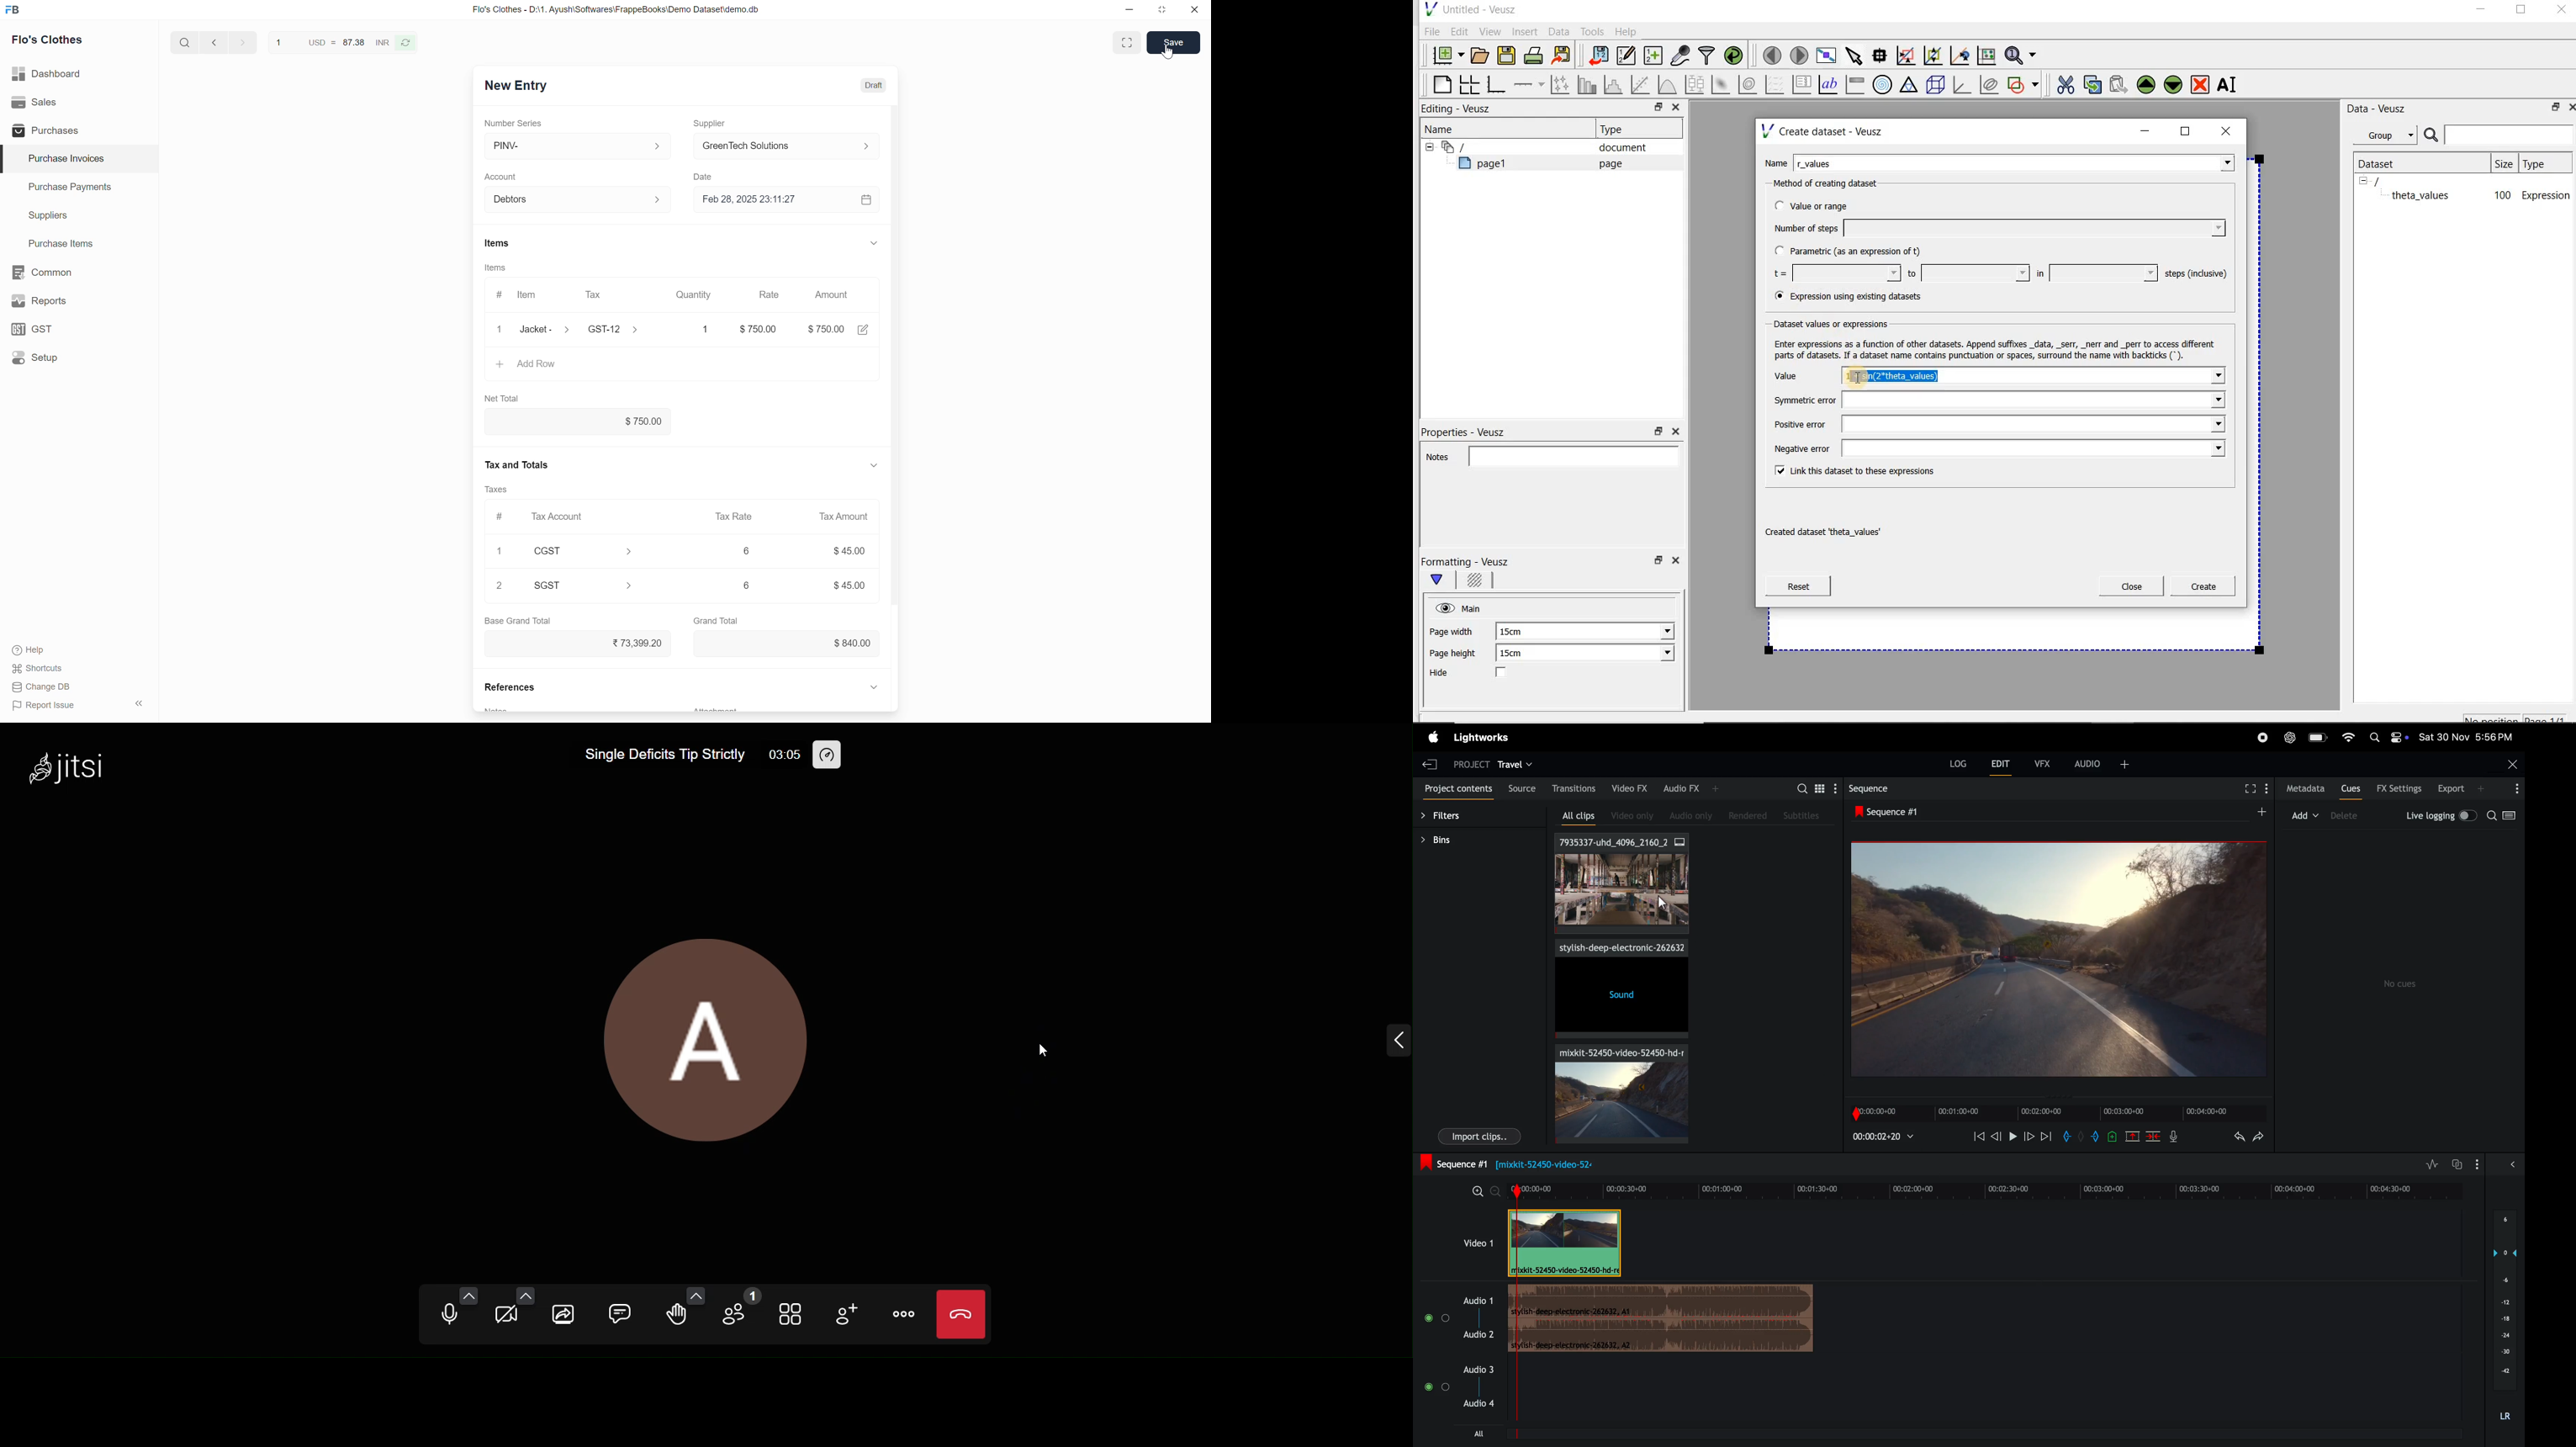  Describe the element at coordinates (1987, 55) in the screenshot. I see `click to reset graph axes` at that location.